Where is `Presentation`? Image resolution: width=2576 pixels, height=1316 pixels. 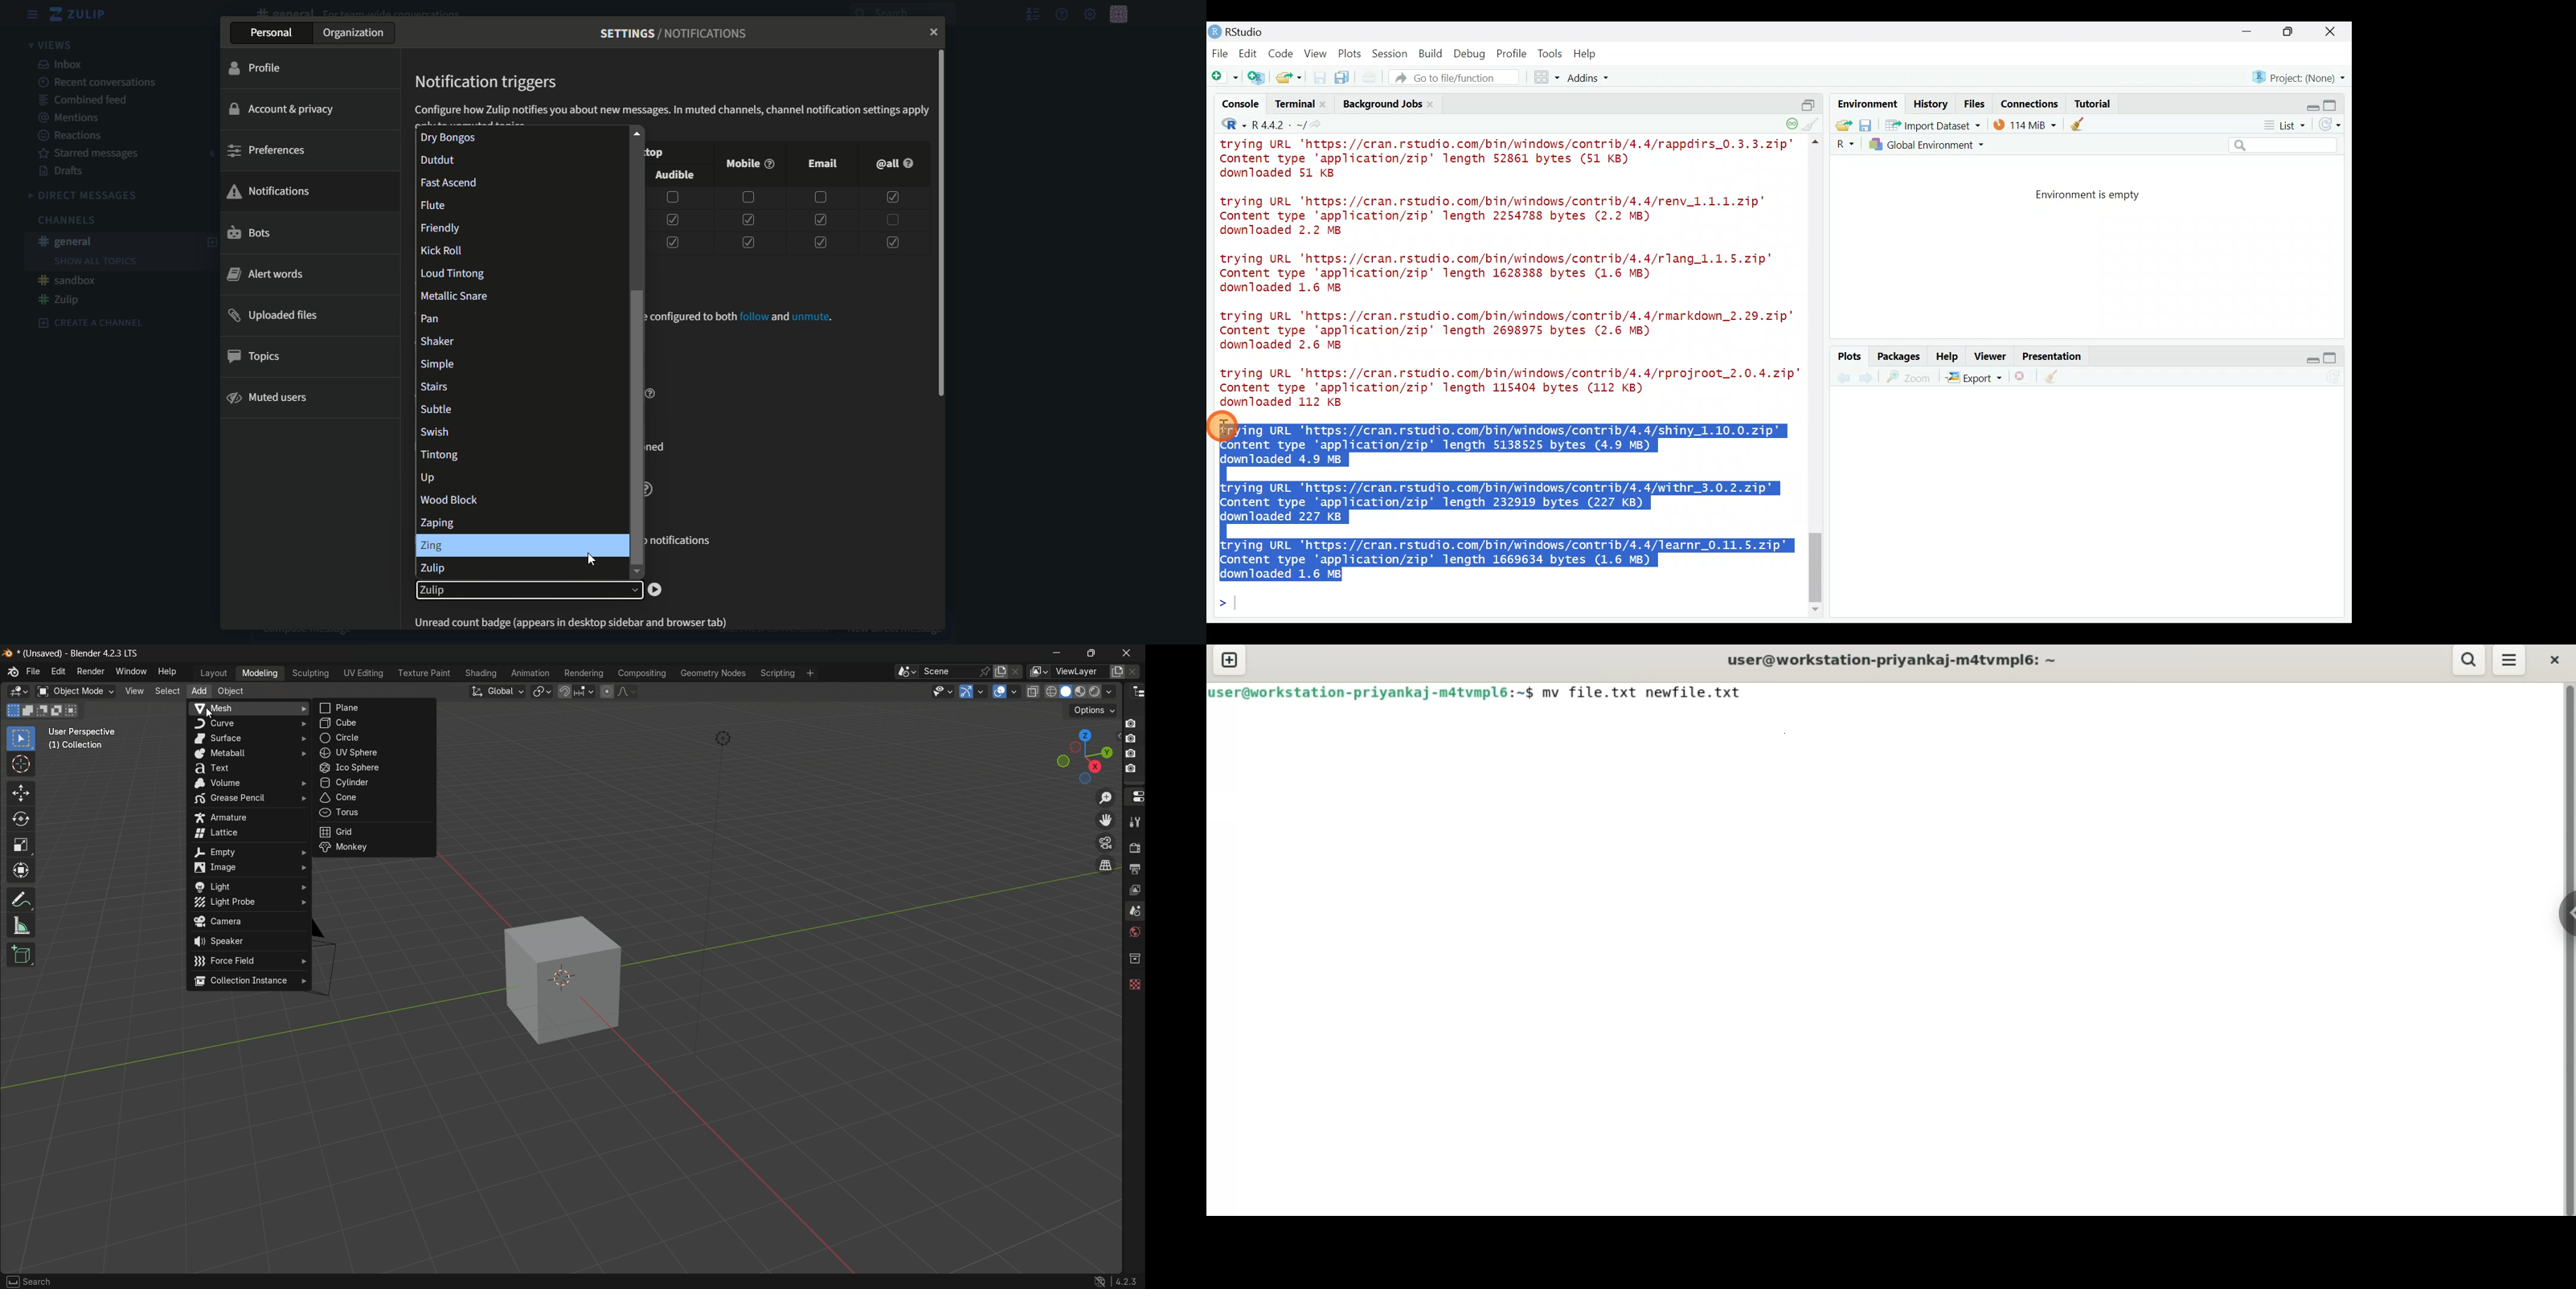 Presentation is located at coordinates (2055, 357).